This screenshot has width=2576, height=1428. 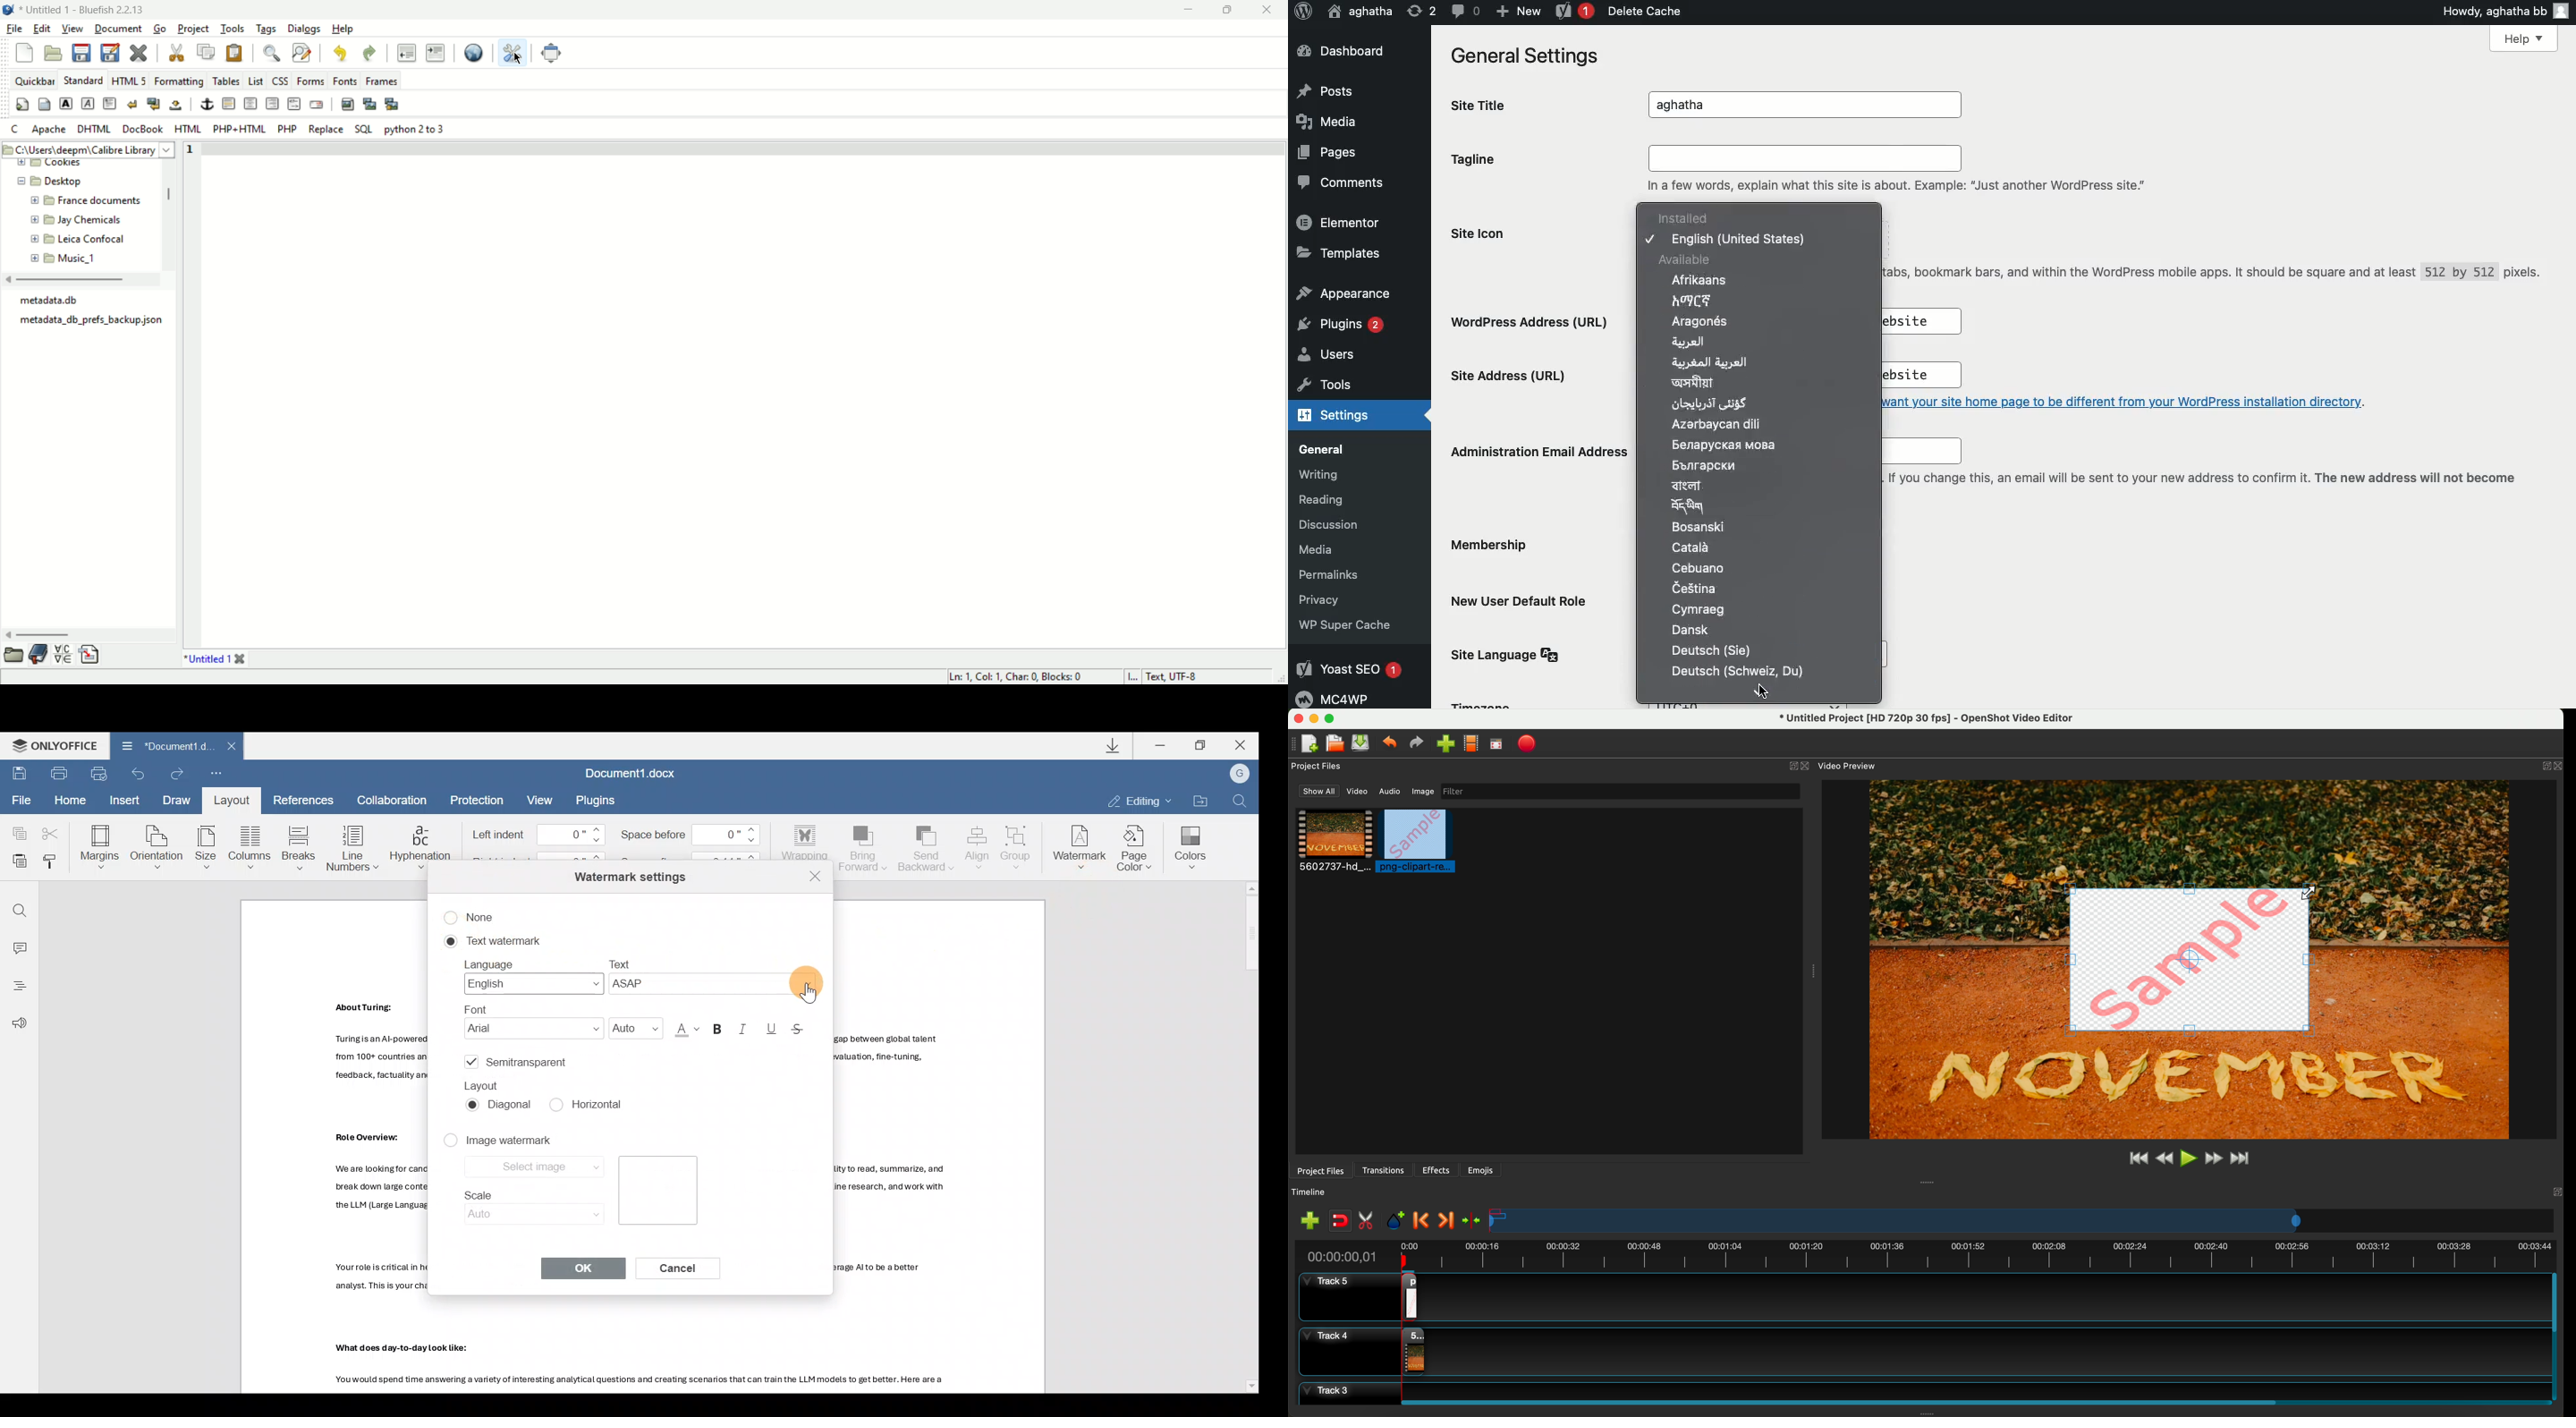 What do you see at coordinates (422, 848) in the screenshot?
I see `Hyphenation` at bounding box center [422, 848].